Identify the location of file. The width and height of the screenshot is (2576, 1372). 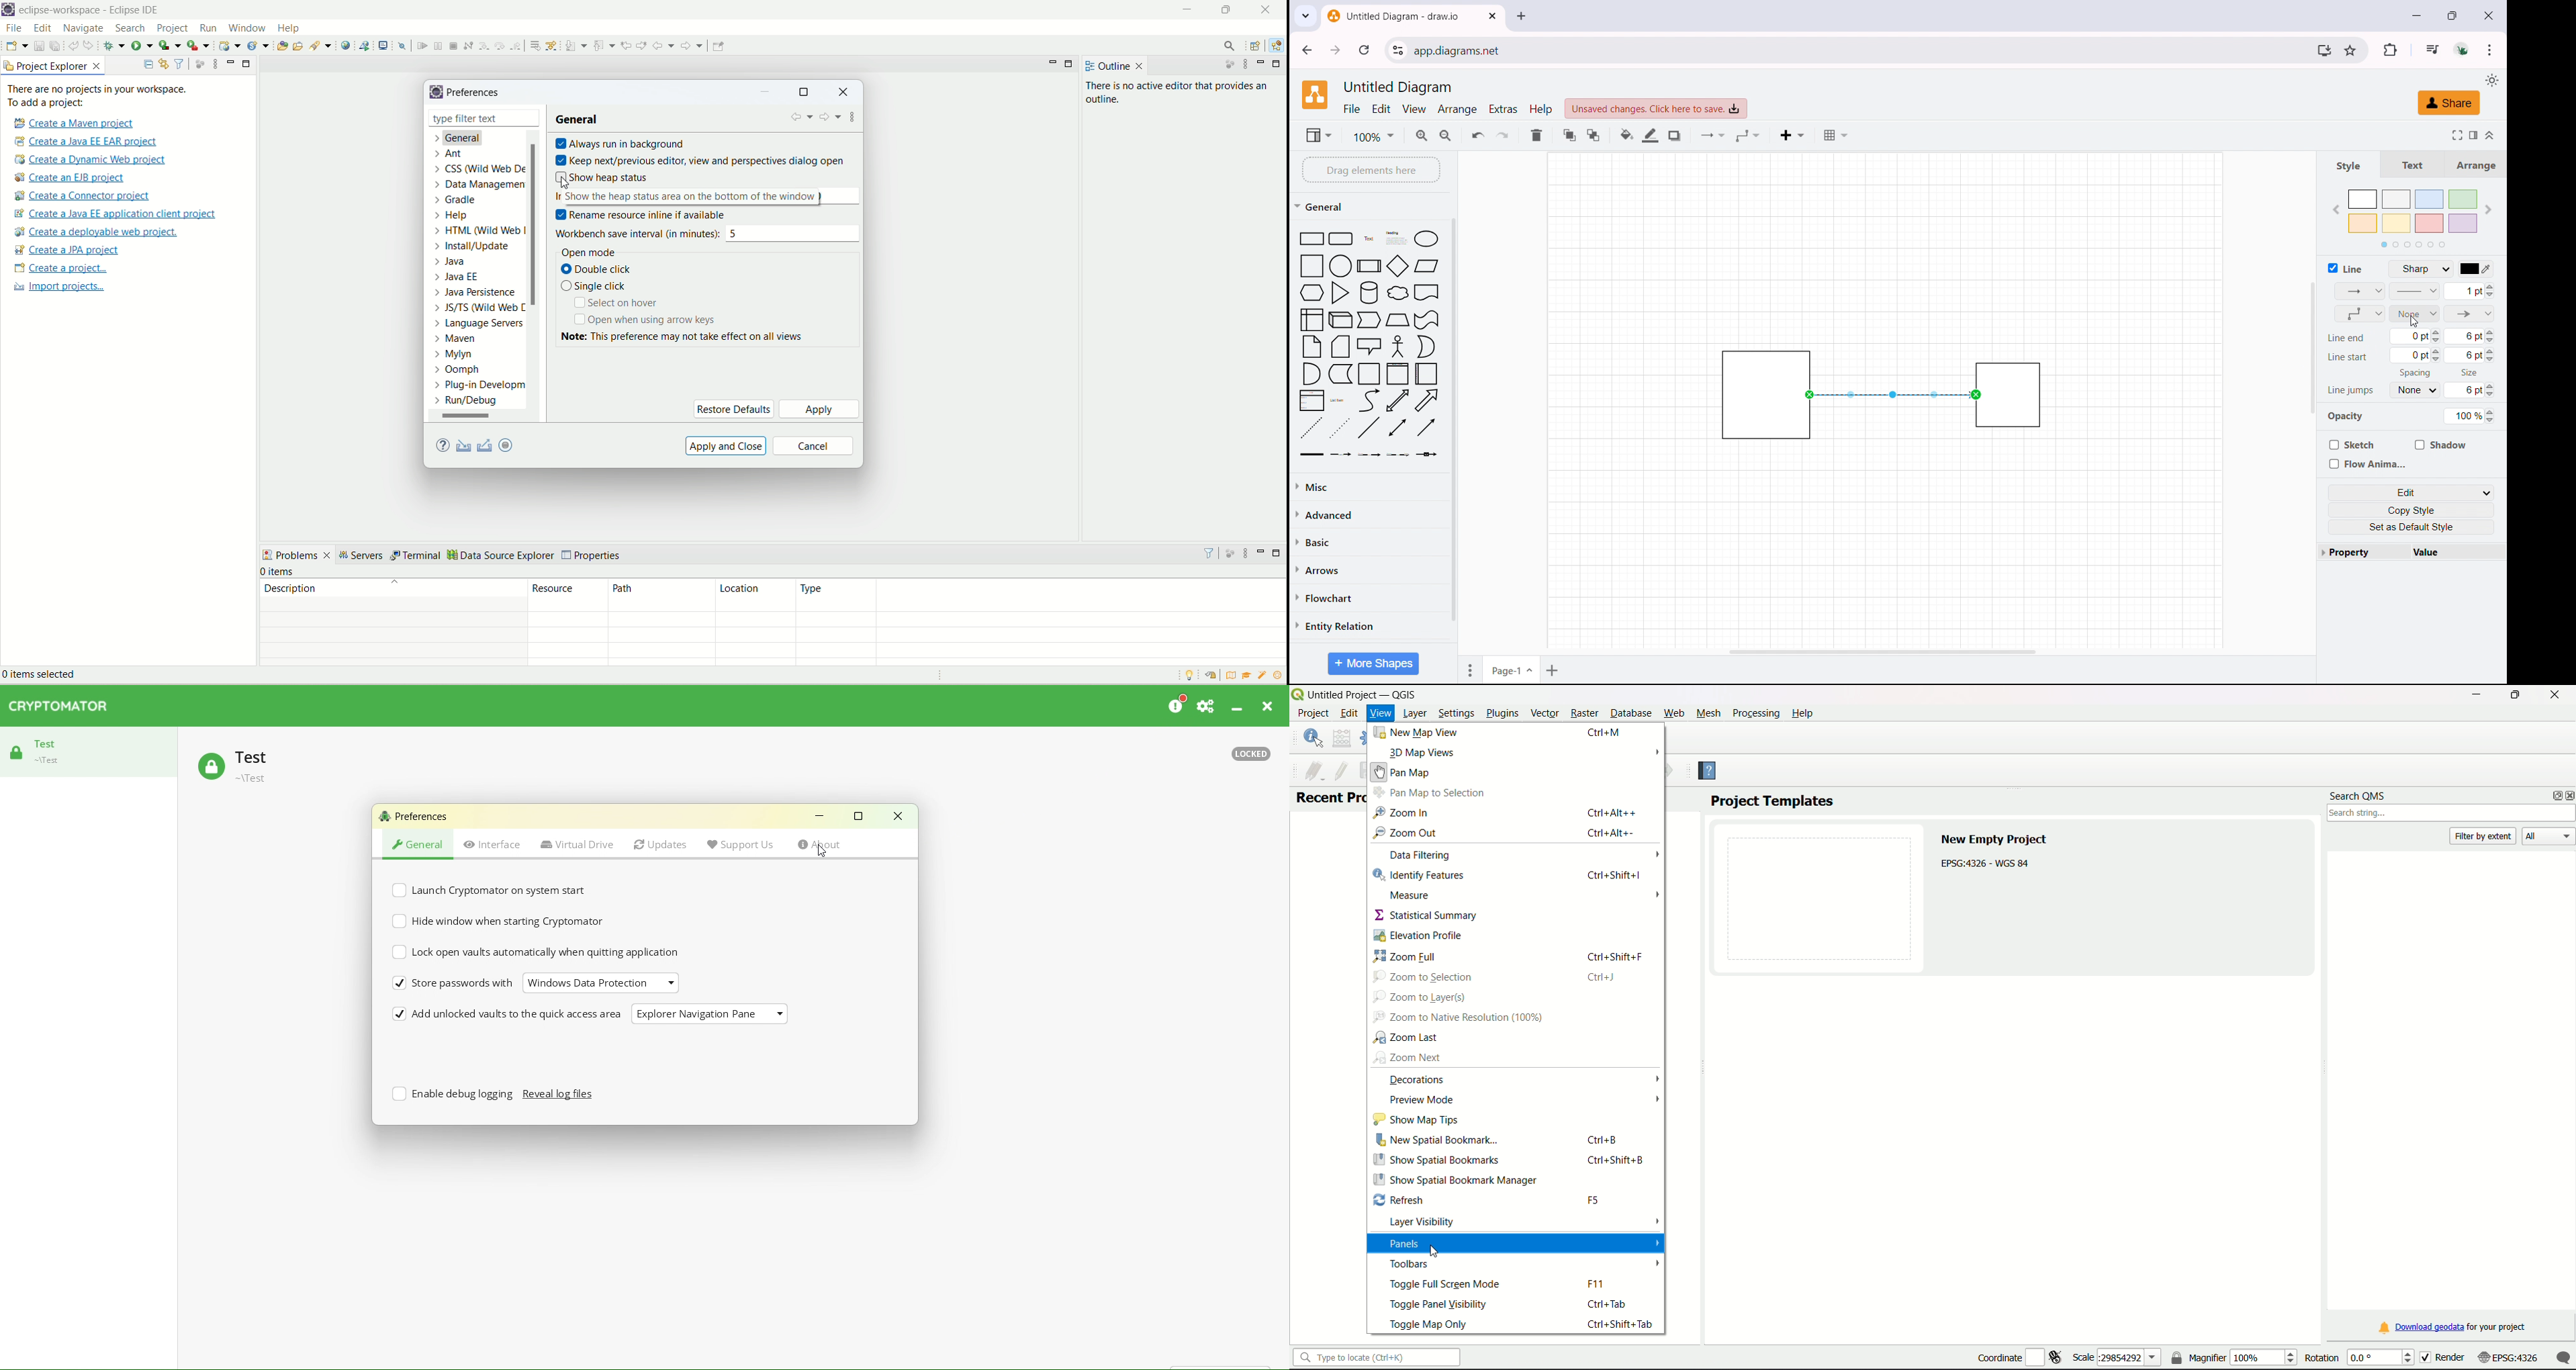
(1352, 109).